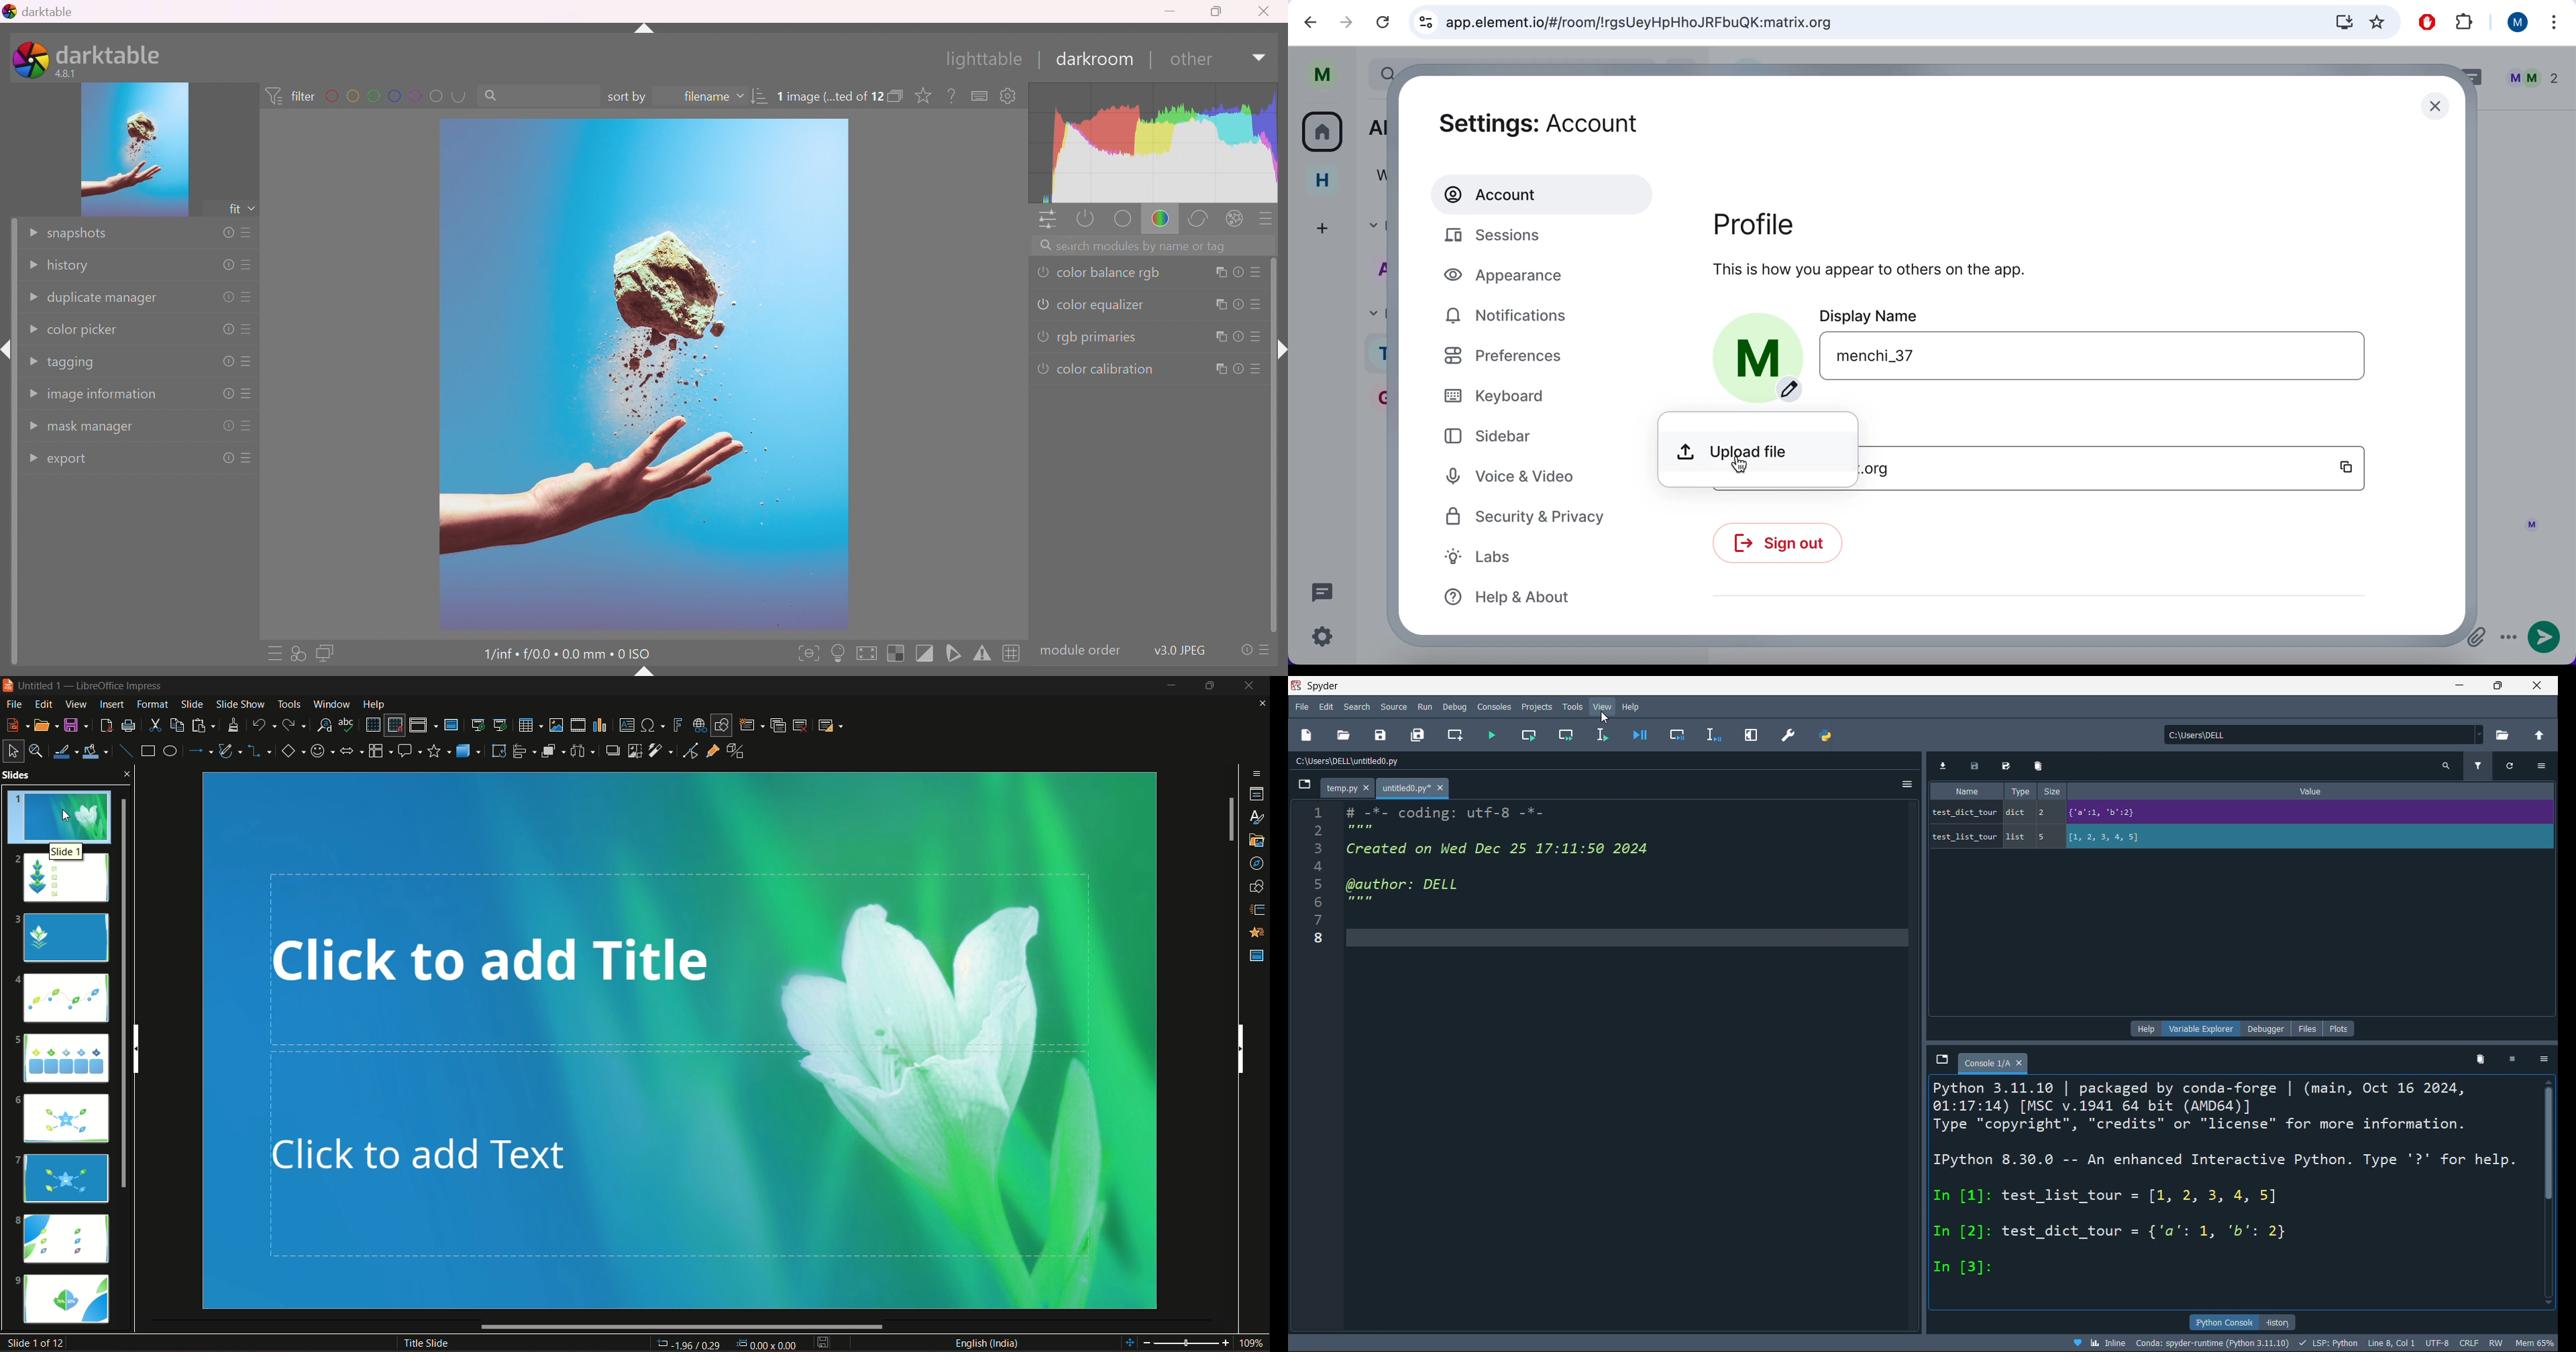  What do you see at coordinates (983, 655) in the screenshot?
I see `toggle gamut checking` at bounding box center [983, 655].